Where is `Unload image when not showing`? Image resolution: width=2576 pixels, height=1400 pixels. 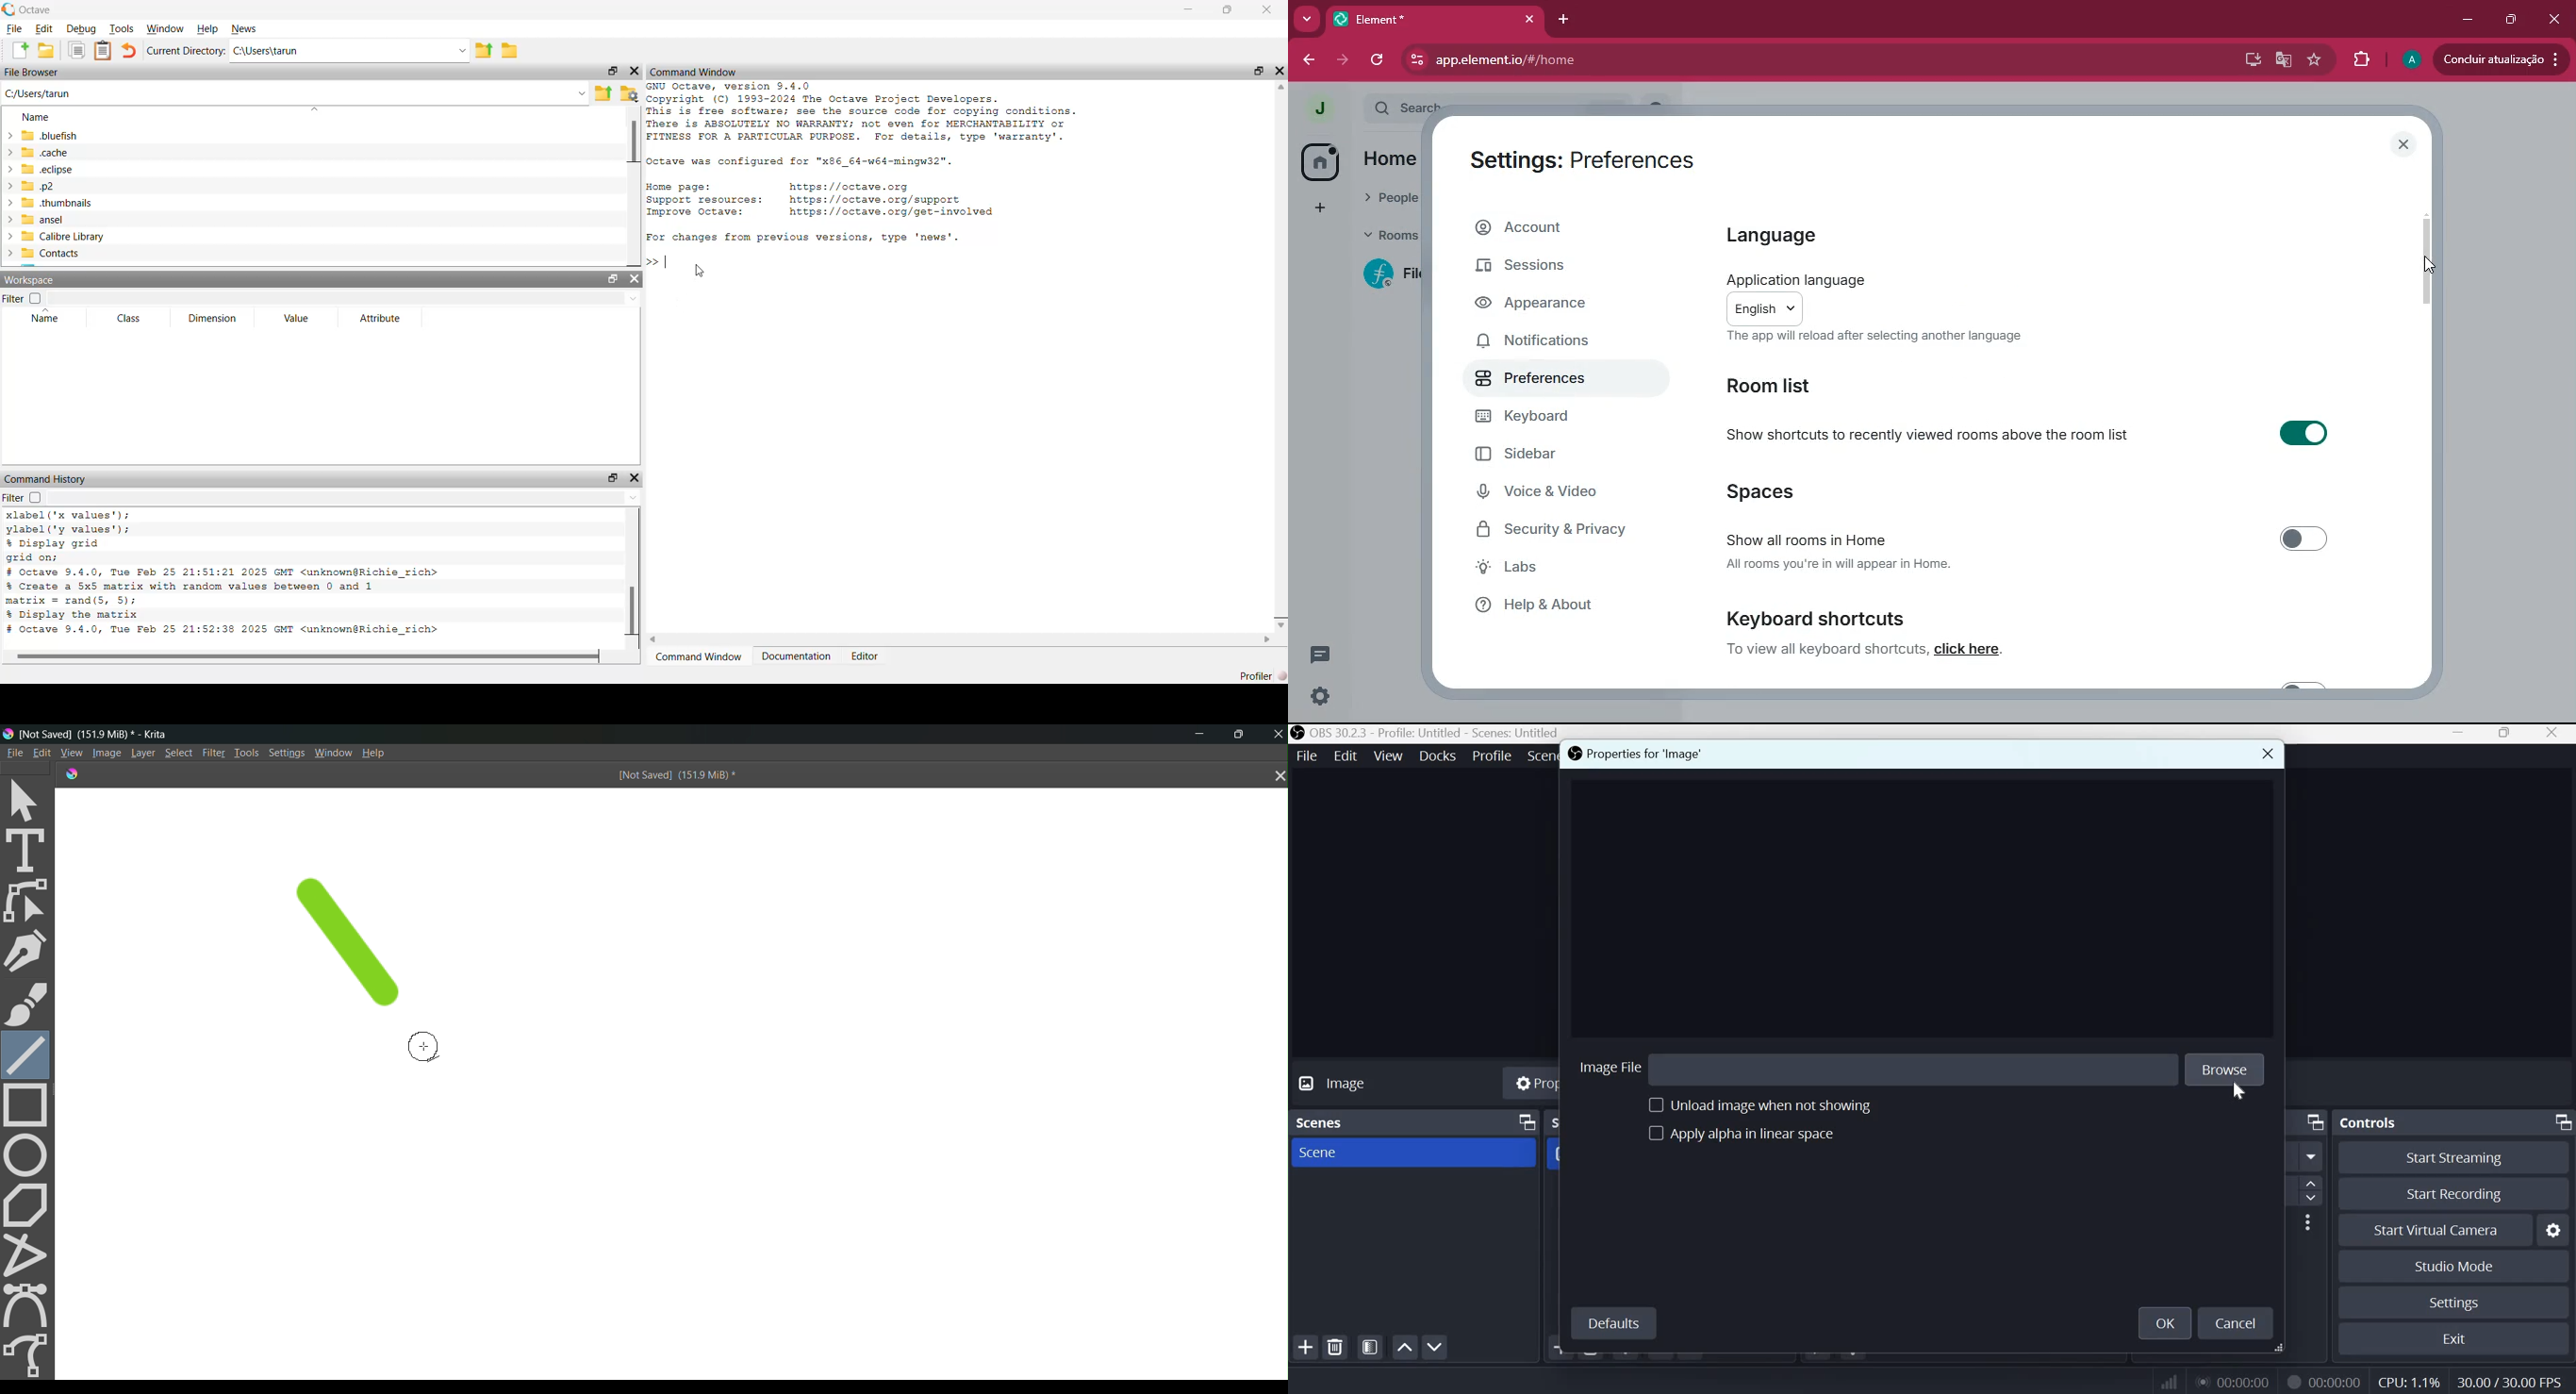 Unload image when not showing is located at coordinates (1772, 1103).